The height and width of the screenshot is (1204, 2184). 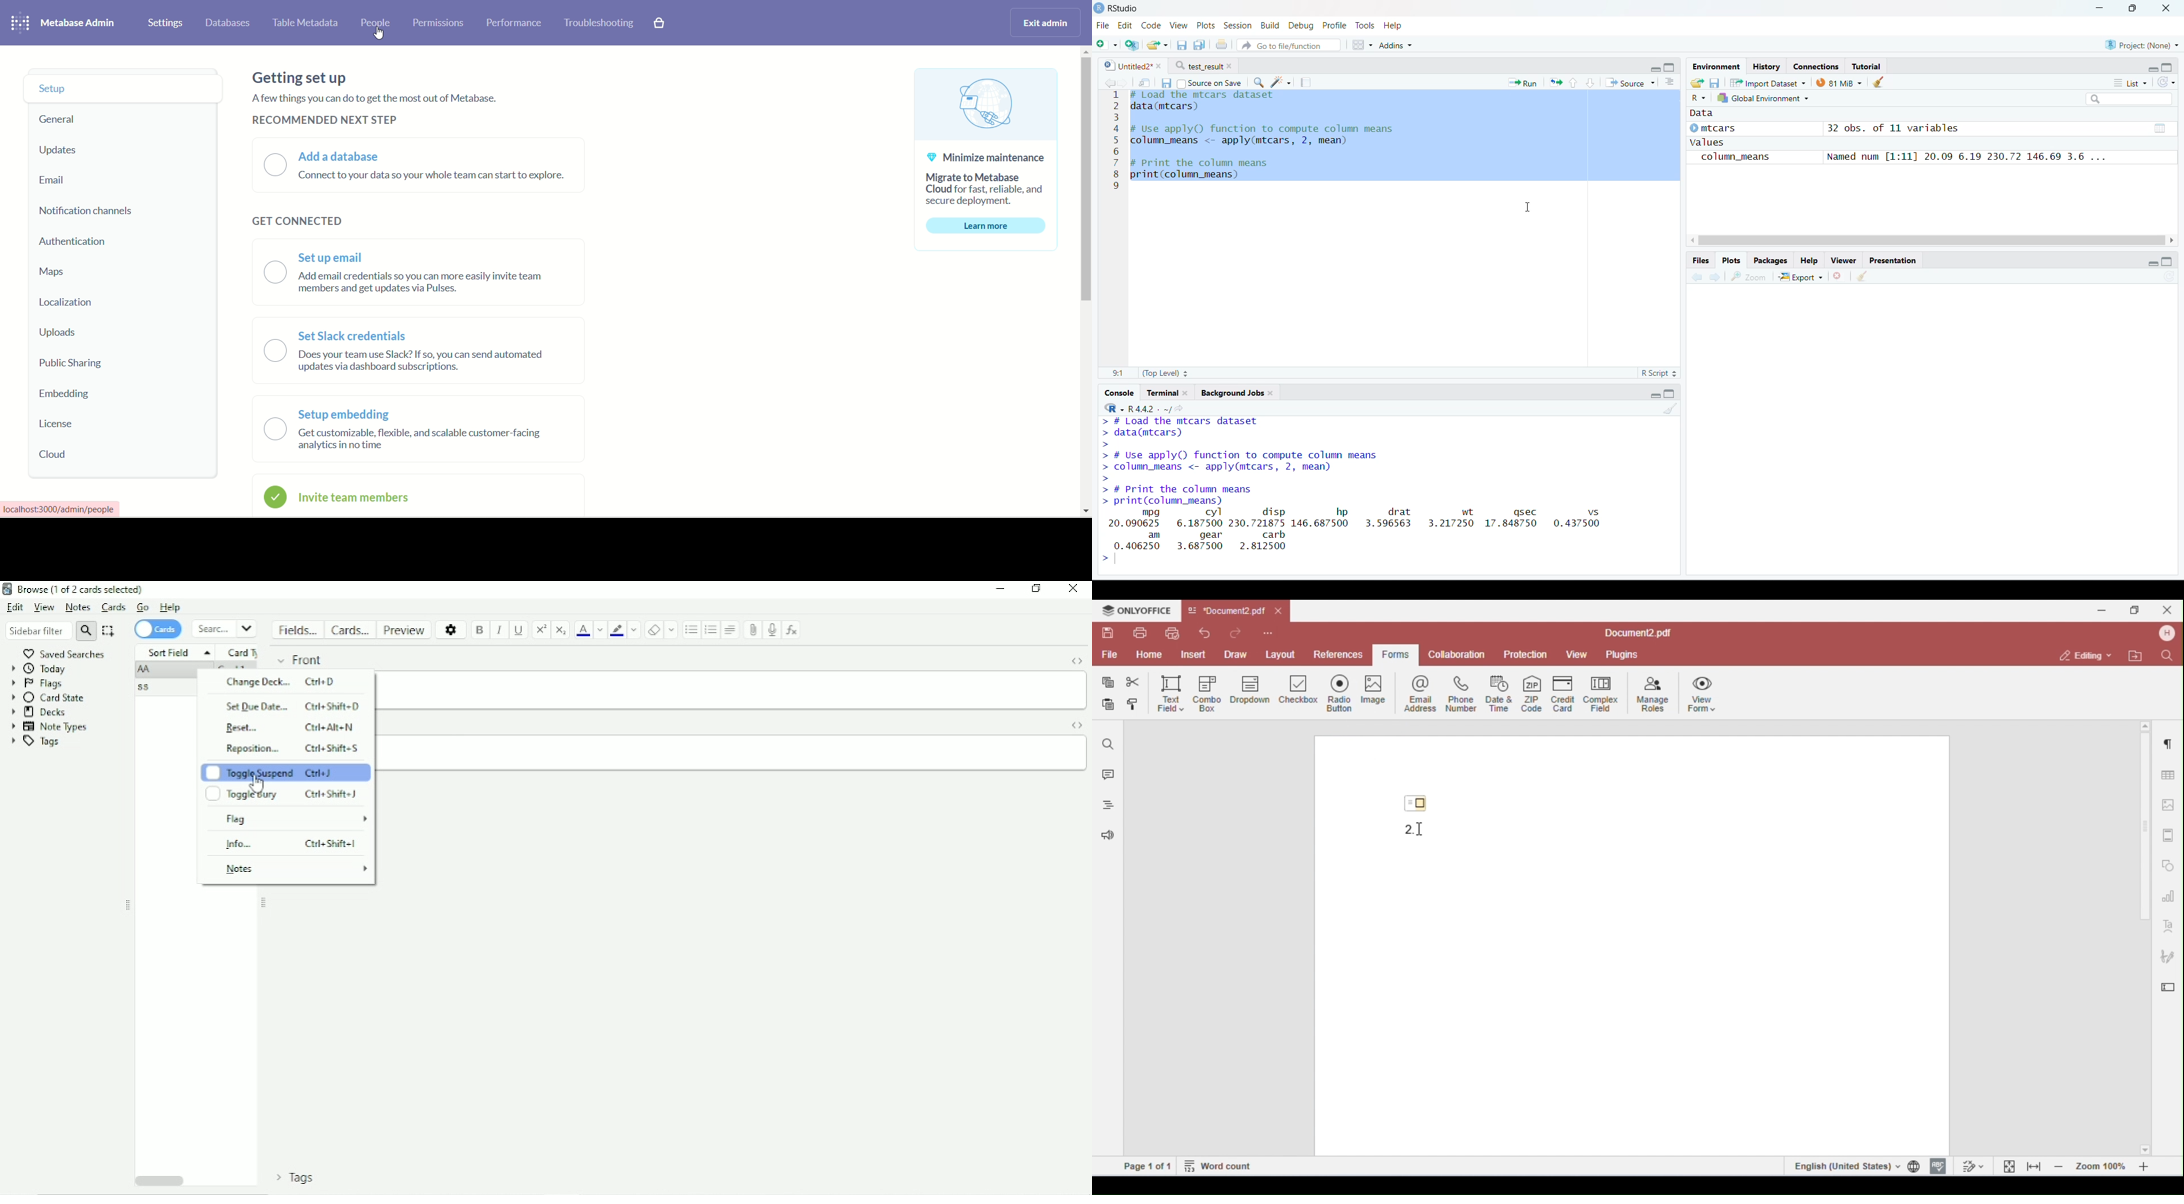 I want to click on Notes, so click(x=296, y=870).